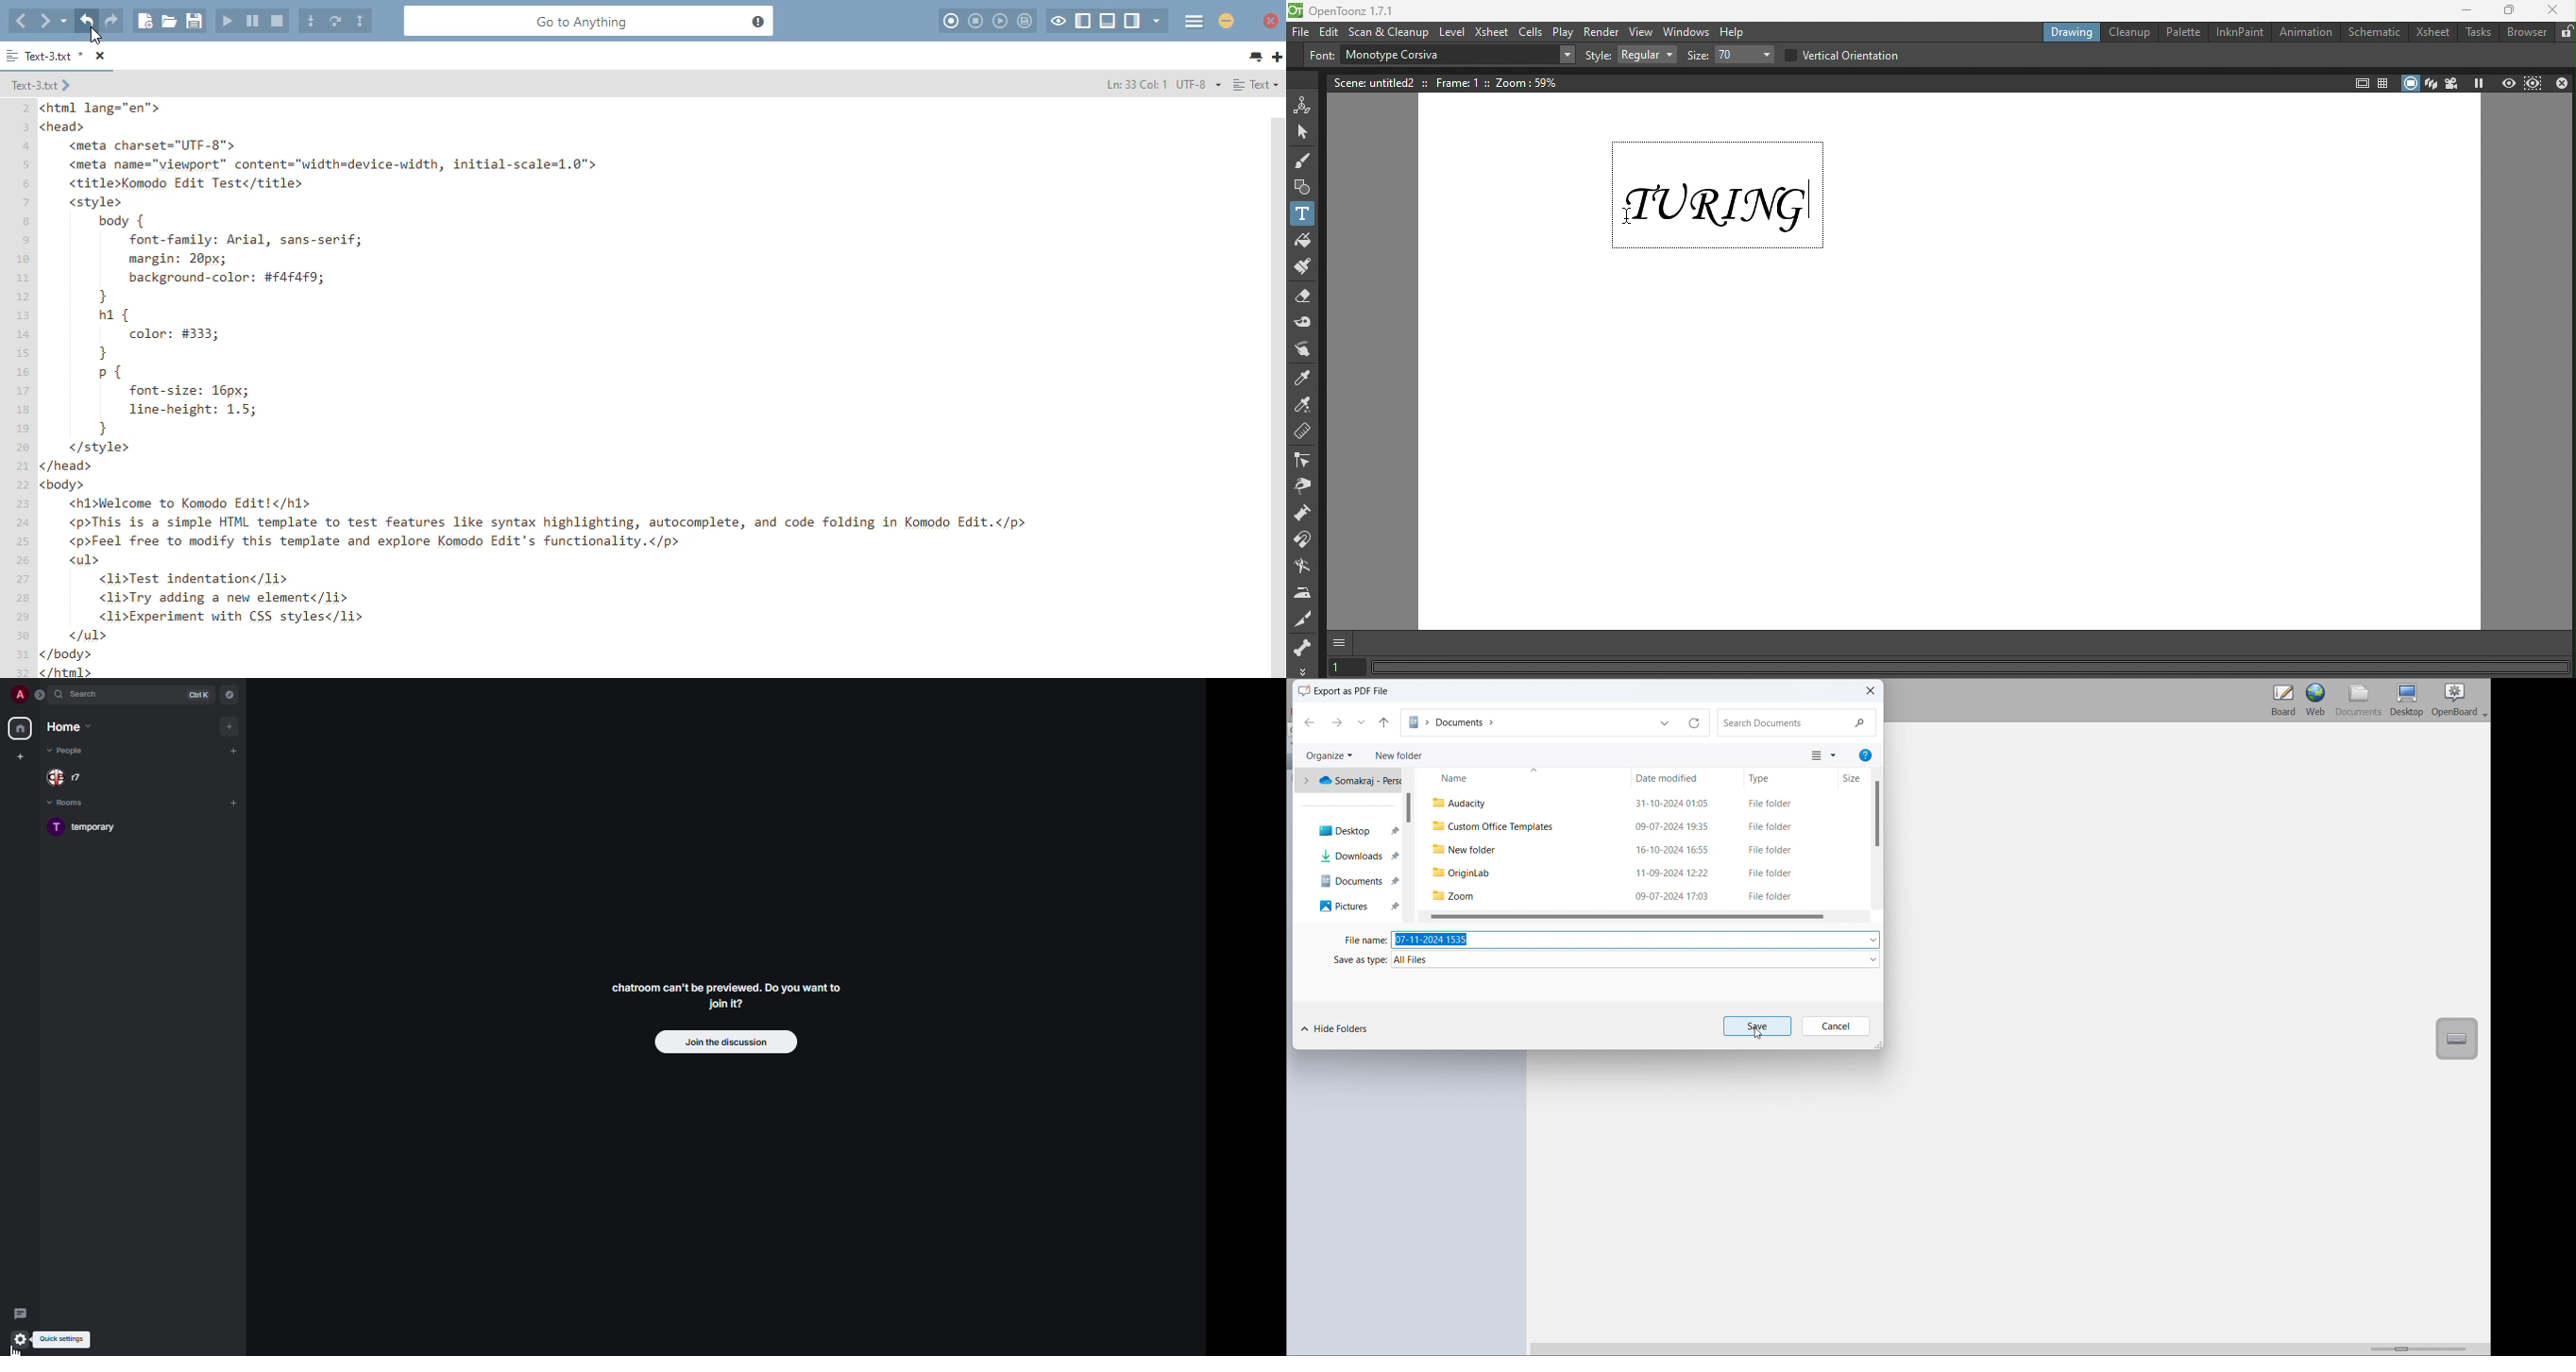 Image resolution: width=2576 pixels, height=1372 pixels. What do you see at coordinates (1529, 724) in the screenshot?
I see `Documents(folder)` at bounding box center [1529, 724].